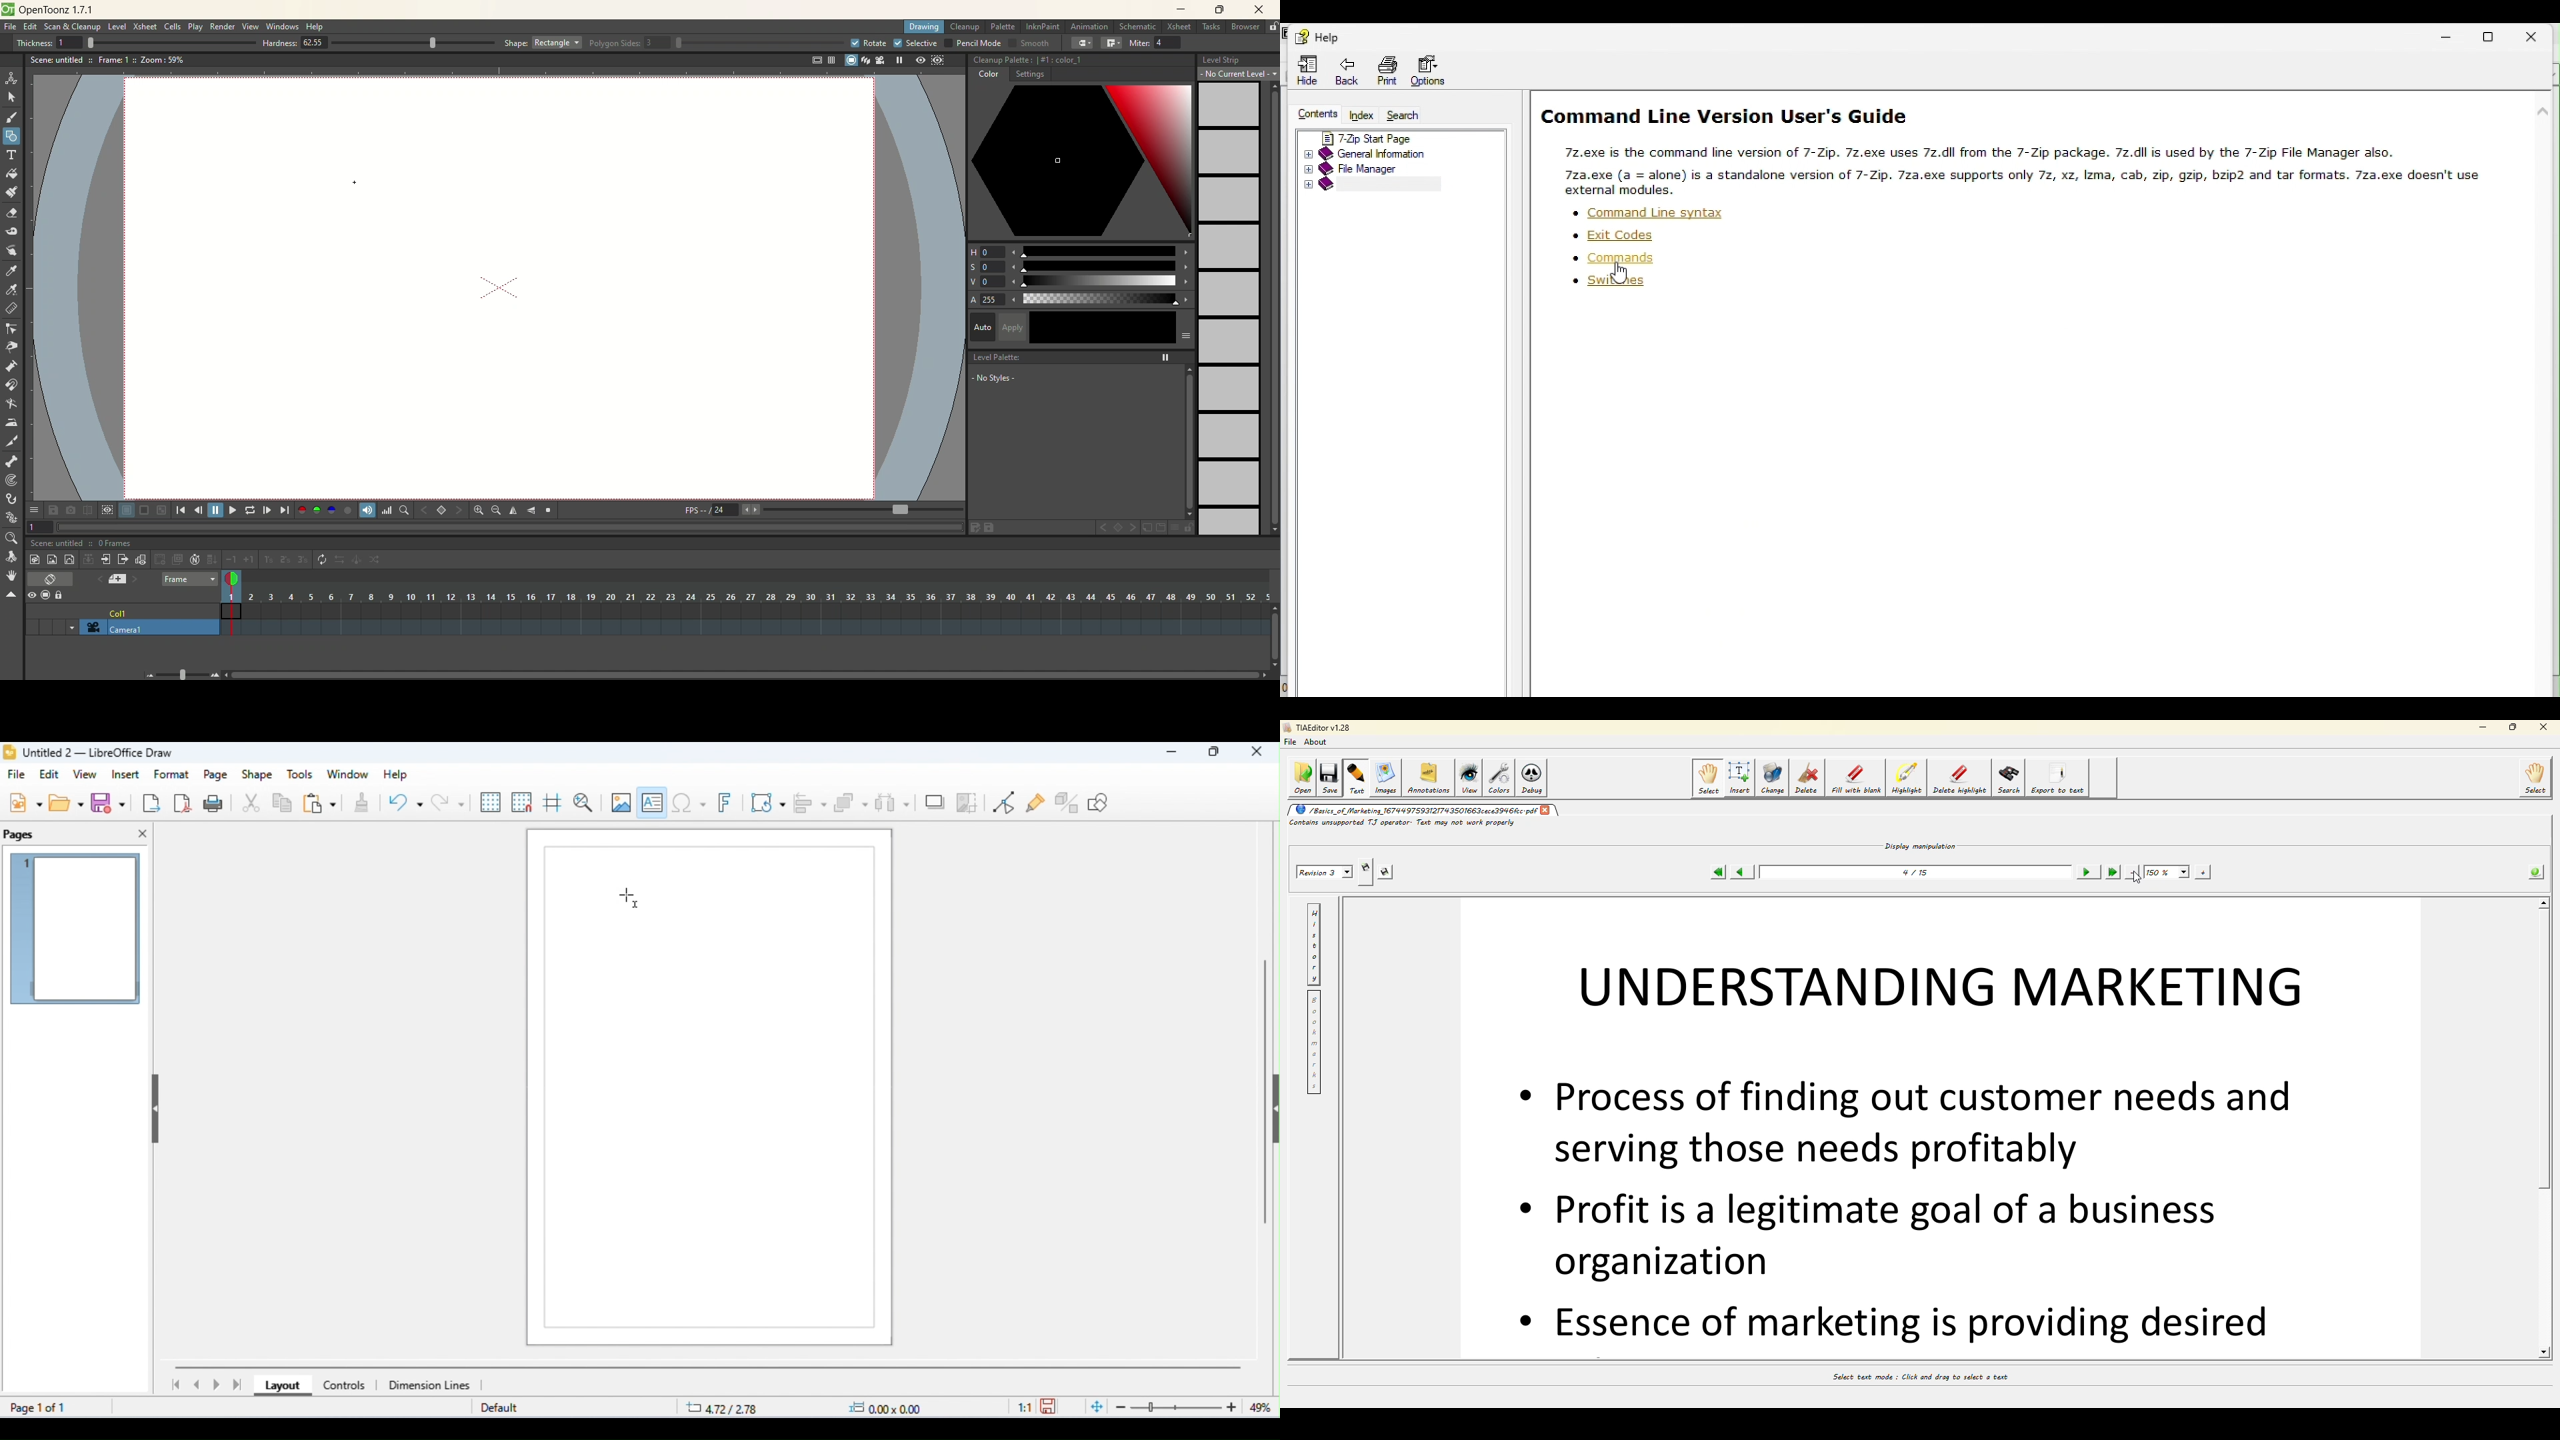  What do you see at coordinates (491, 803) in the screenshot?
I see `display grid` at bounding box center [491, 803].